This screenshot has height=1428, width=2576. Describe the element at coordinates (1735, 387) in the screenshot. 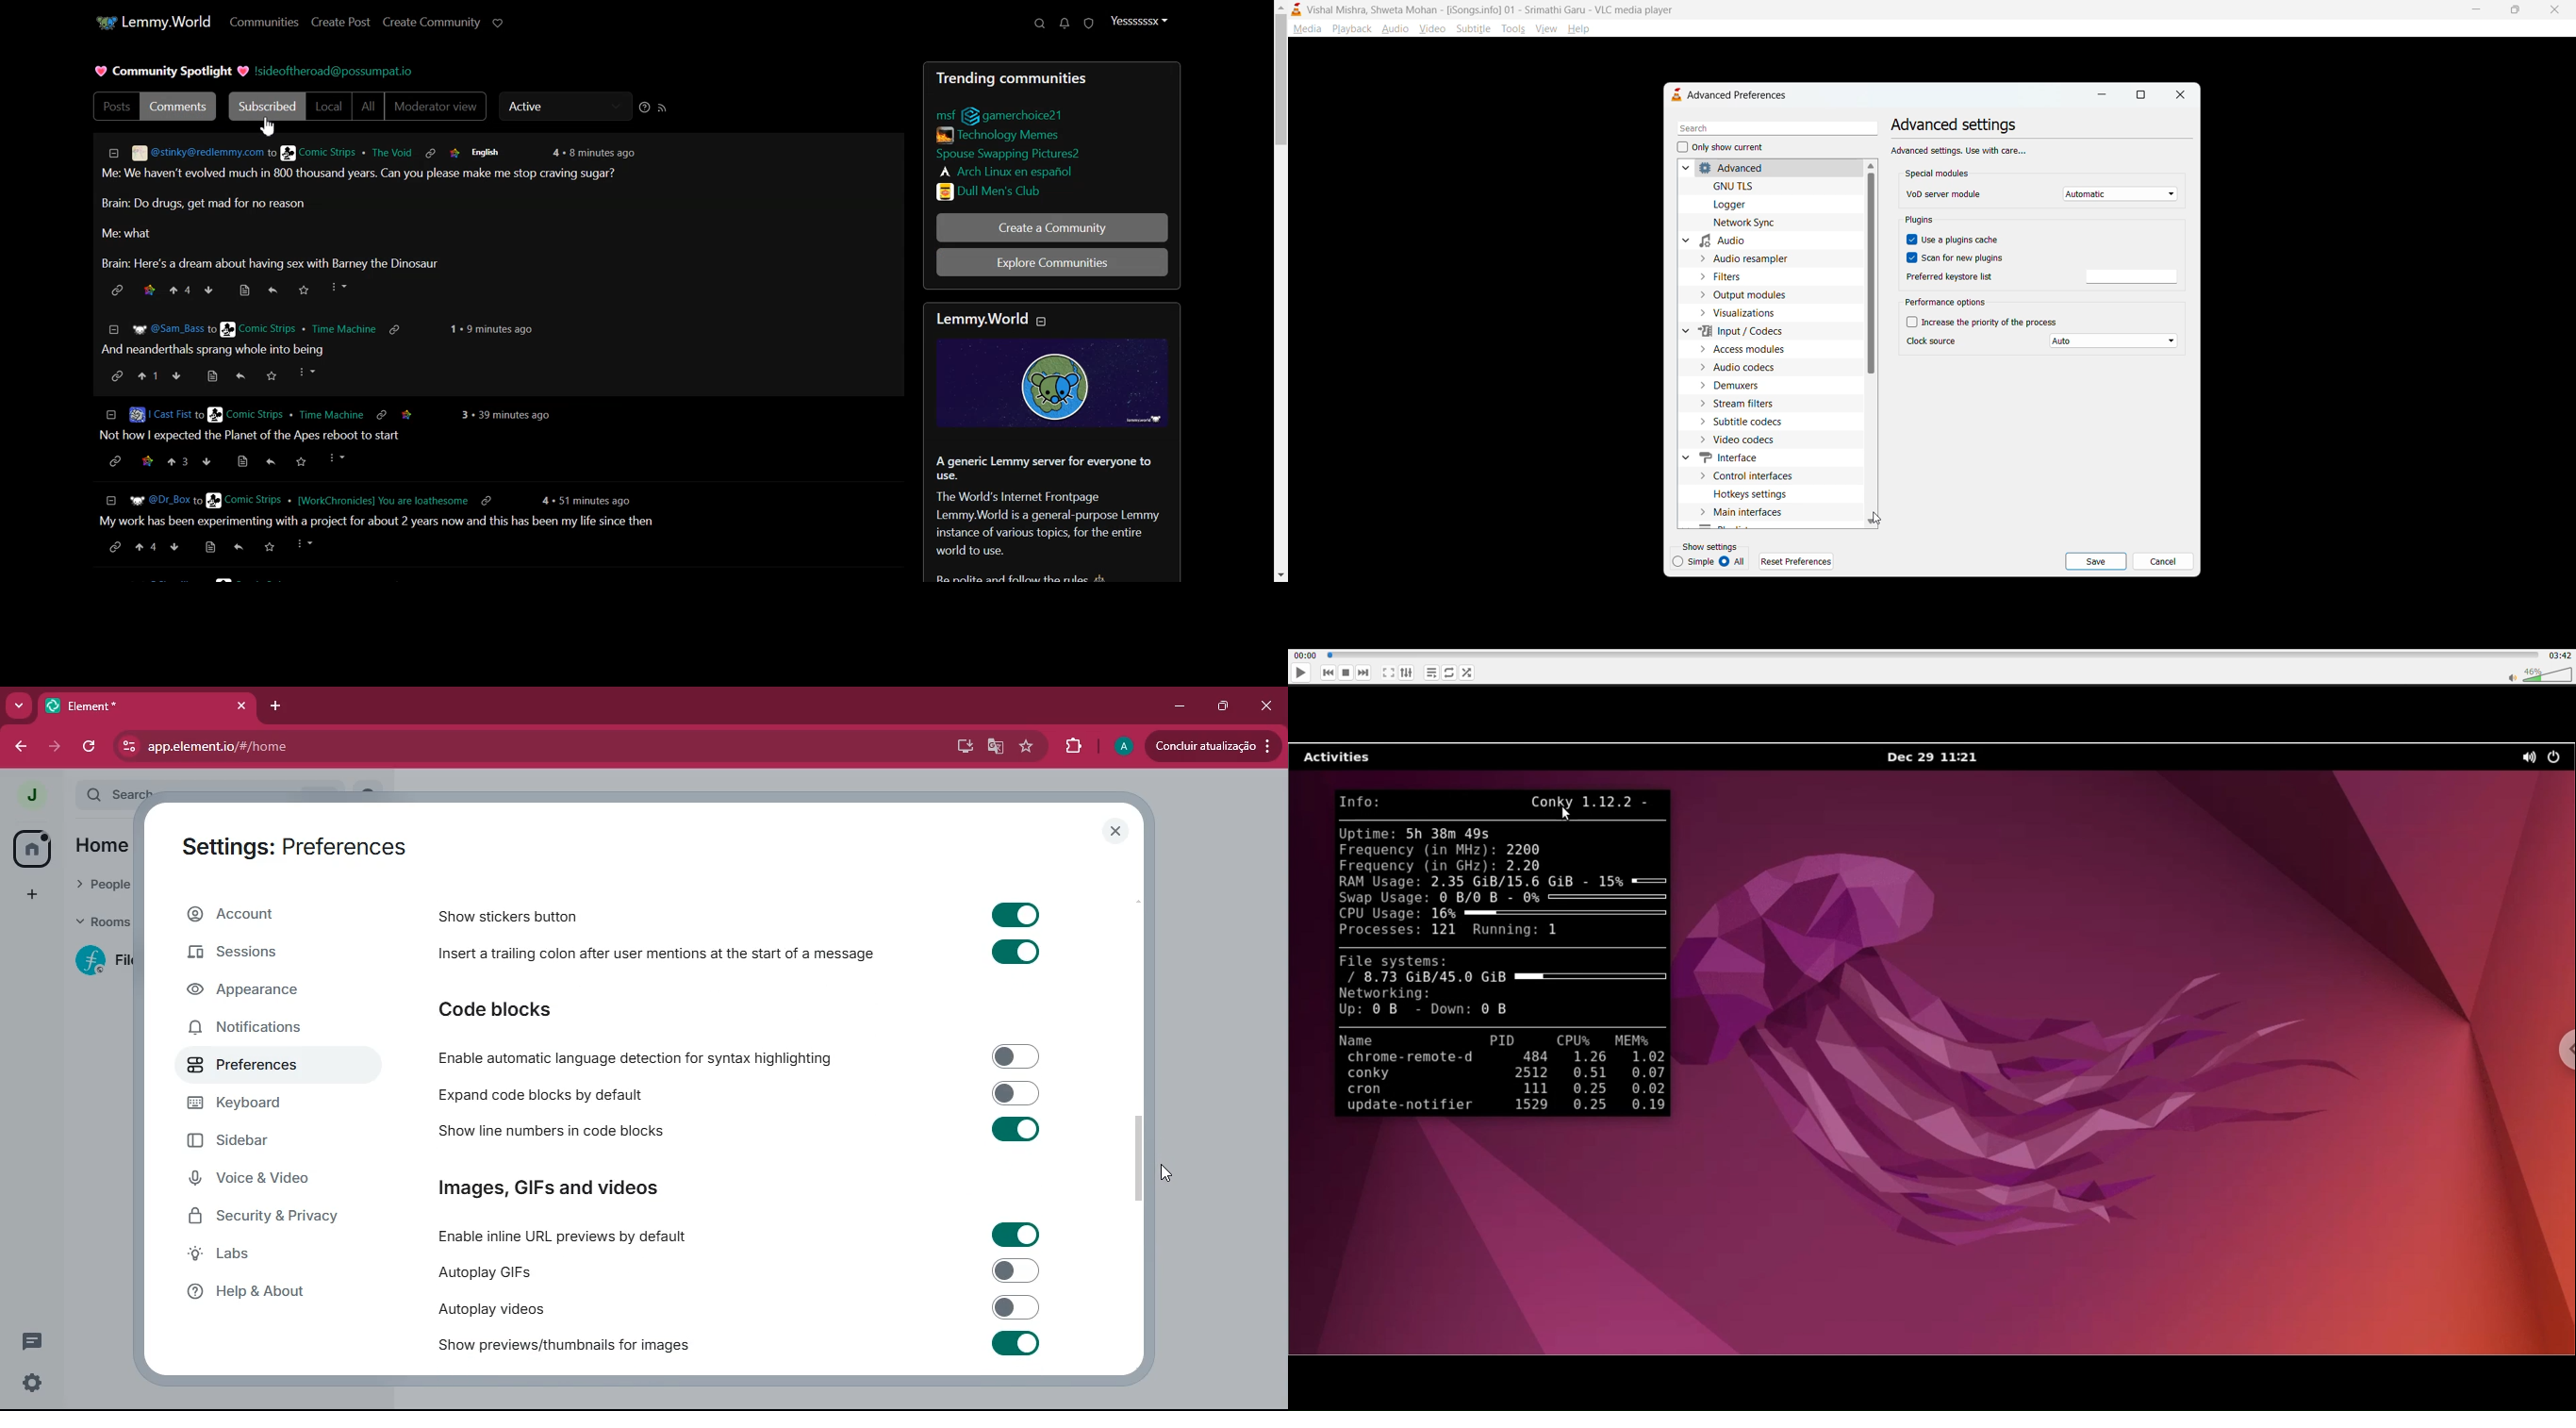

I see `demuxers` at that location.